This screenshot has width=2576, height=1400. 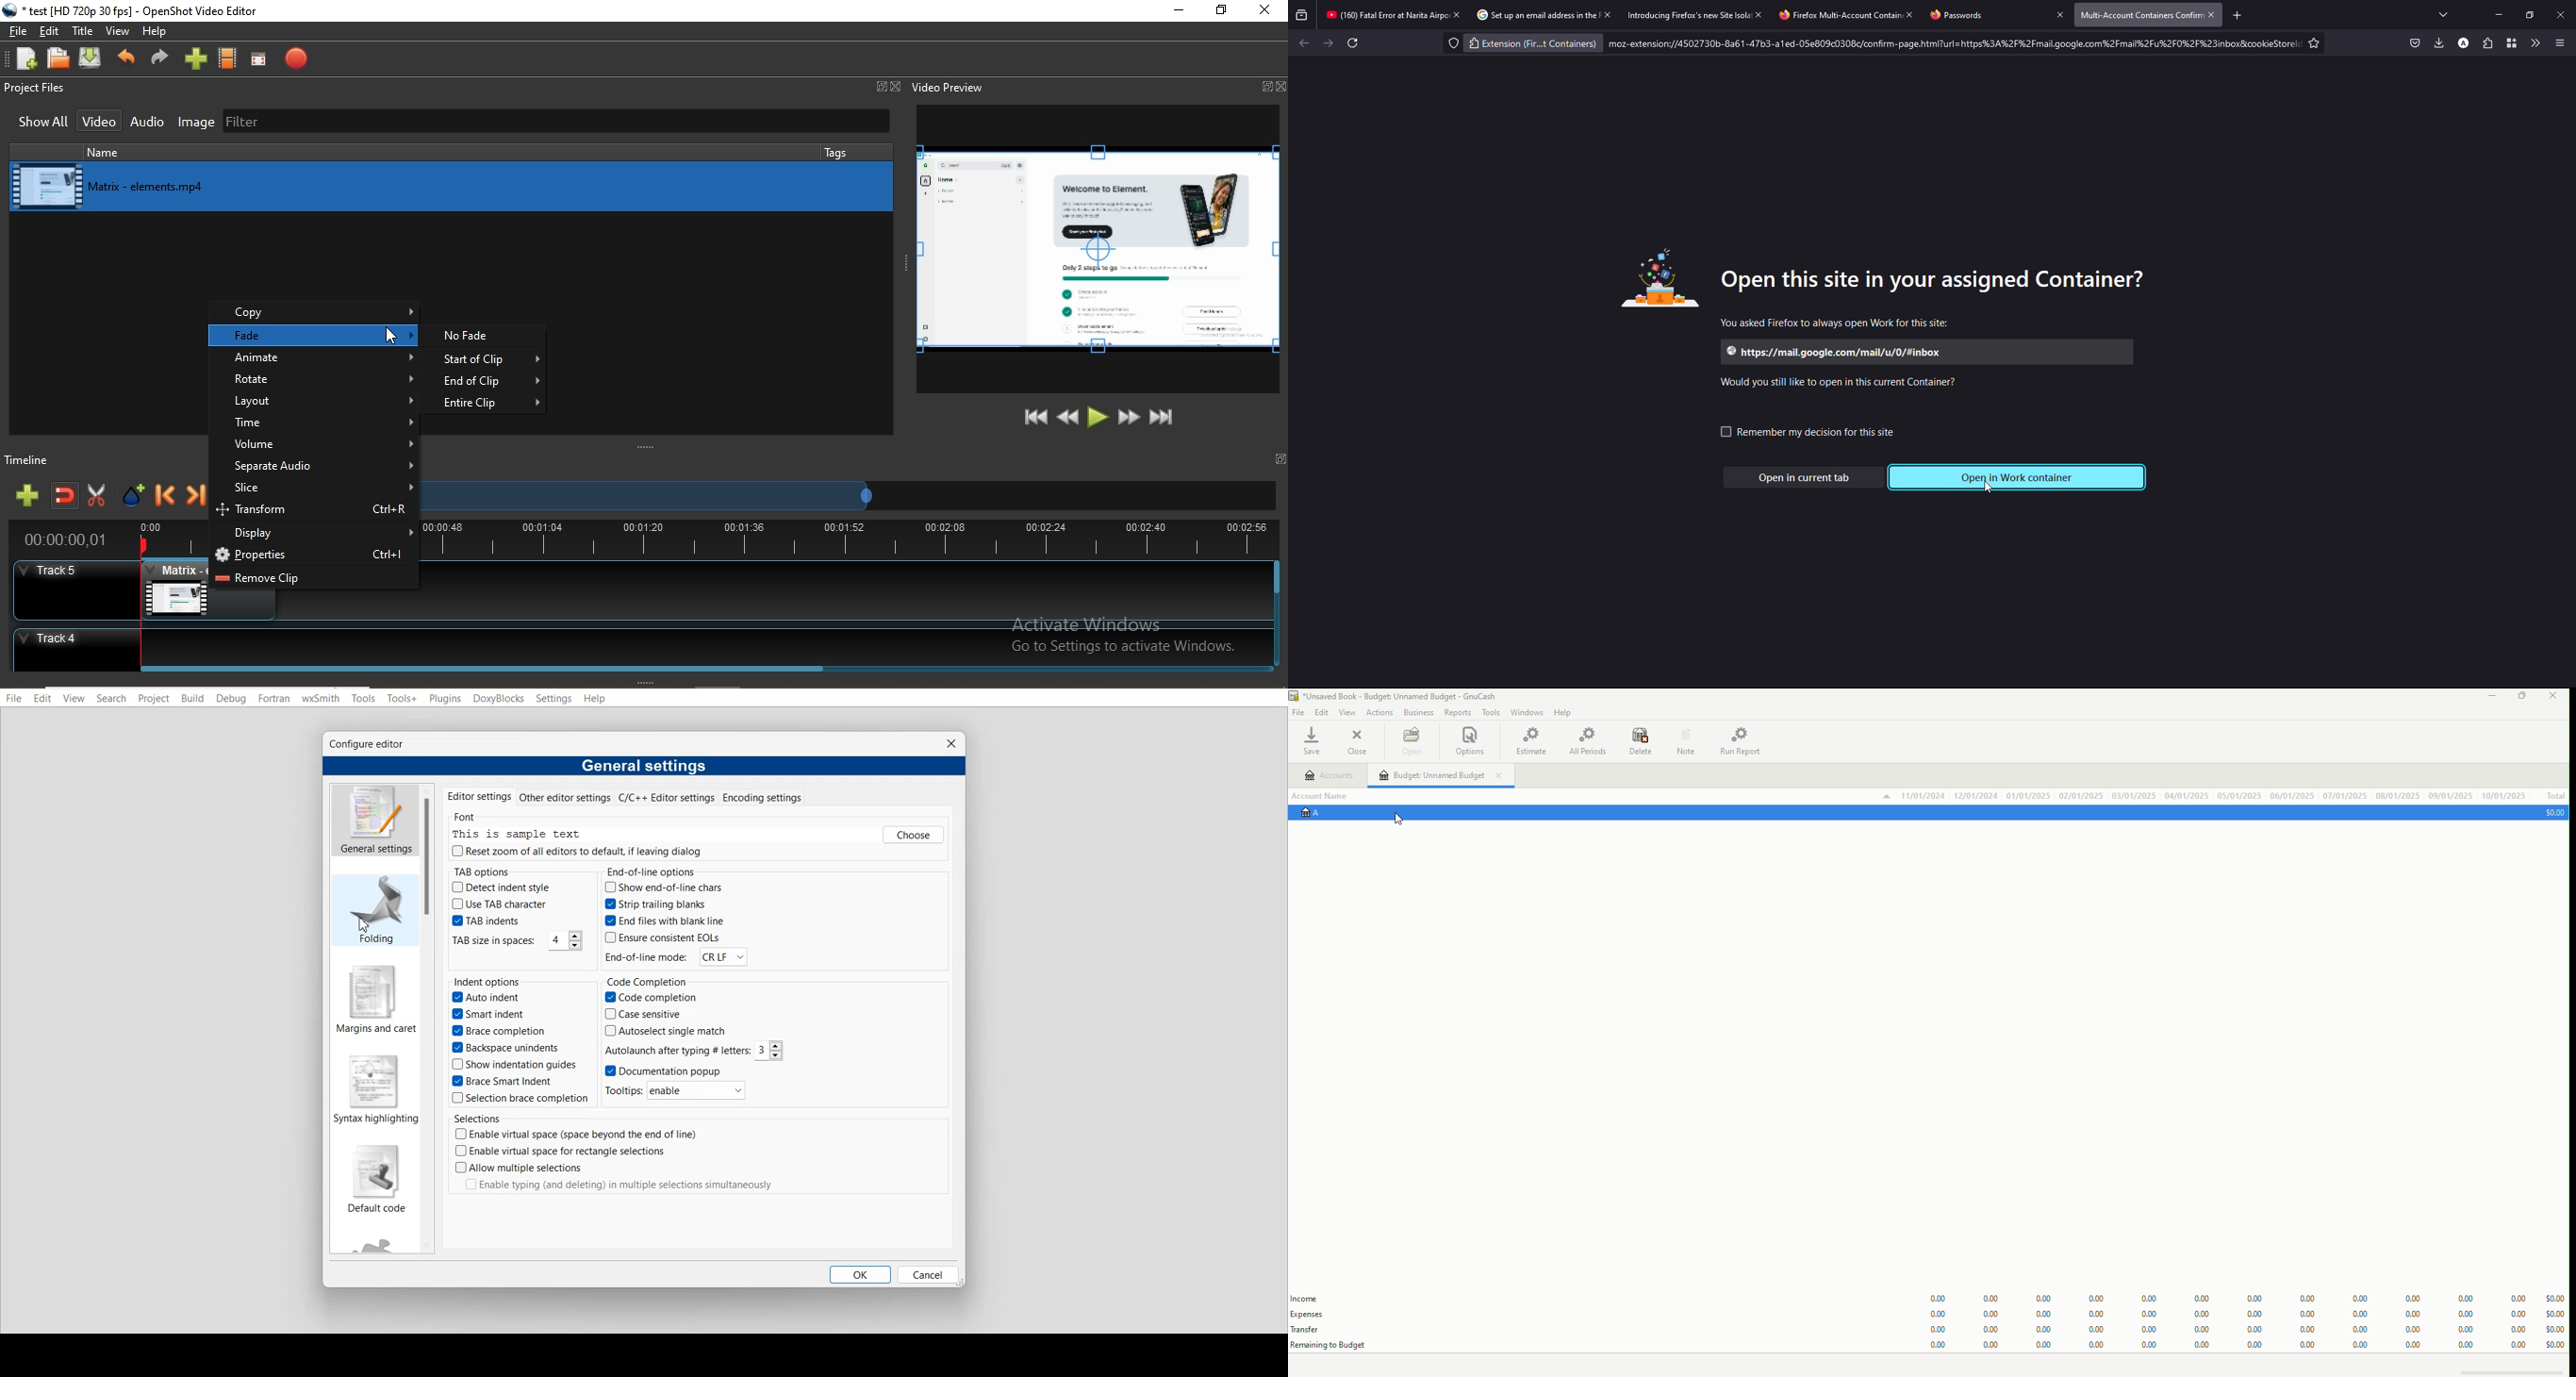 What do you see at coordinates (401, 699) in the screenshot?
I see `Tools+` at bounding box center [401, 699].